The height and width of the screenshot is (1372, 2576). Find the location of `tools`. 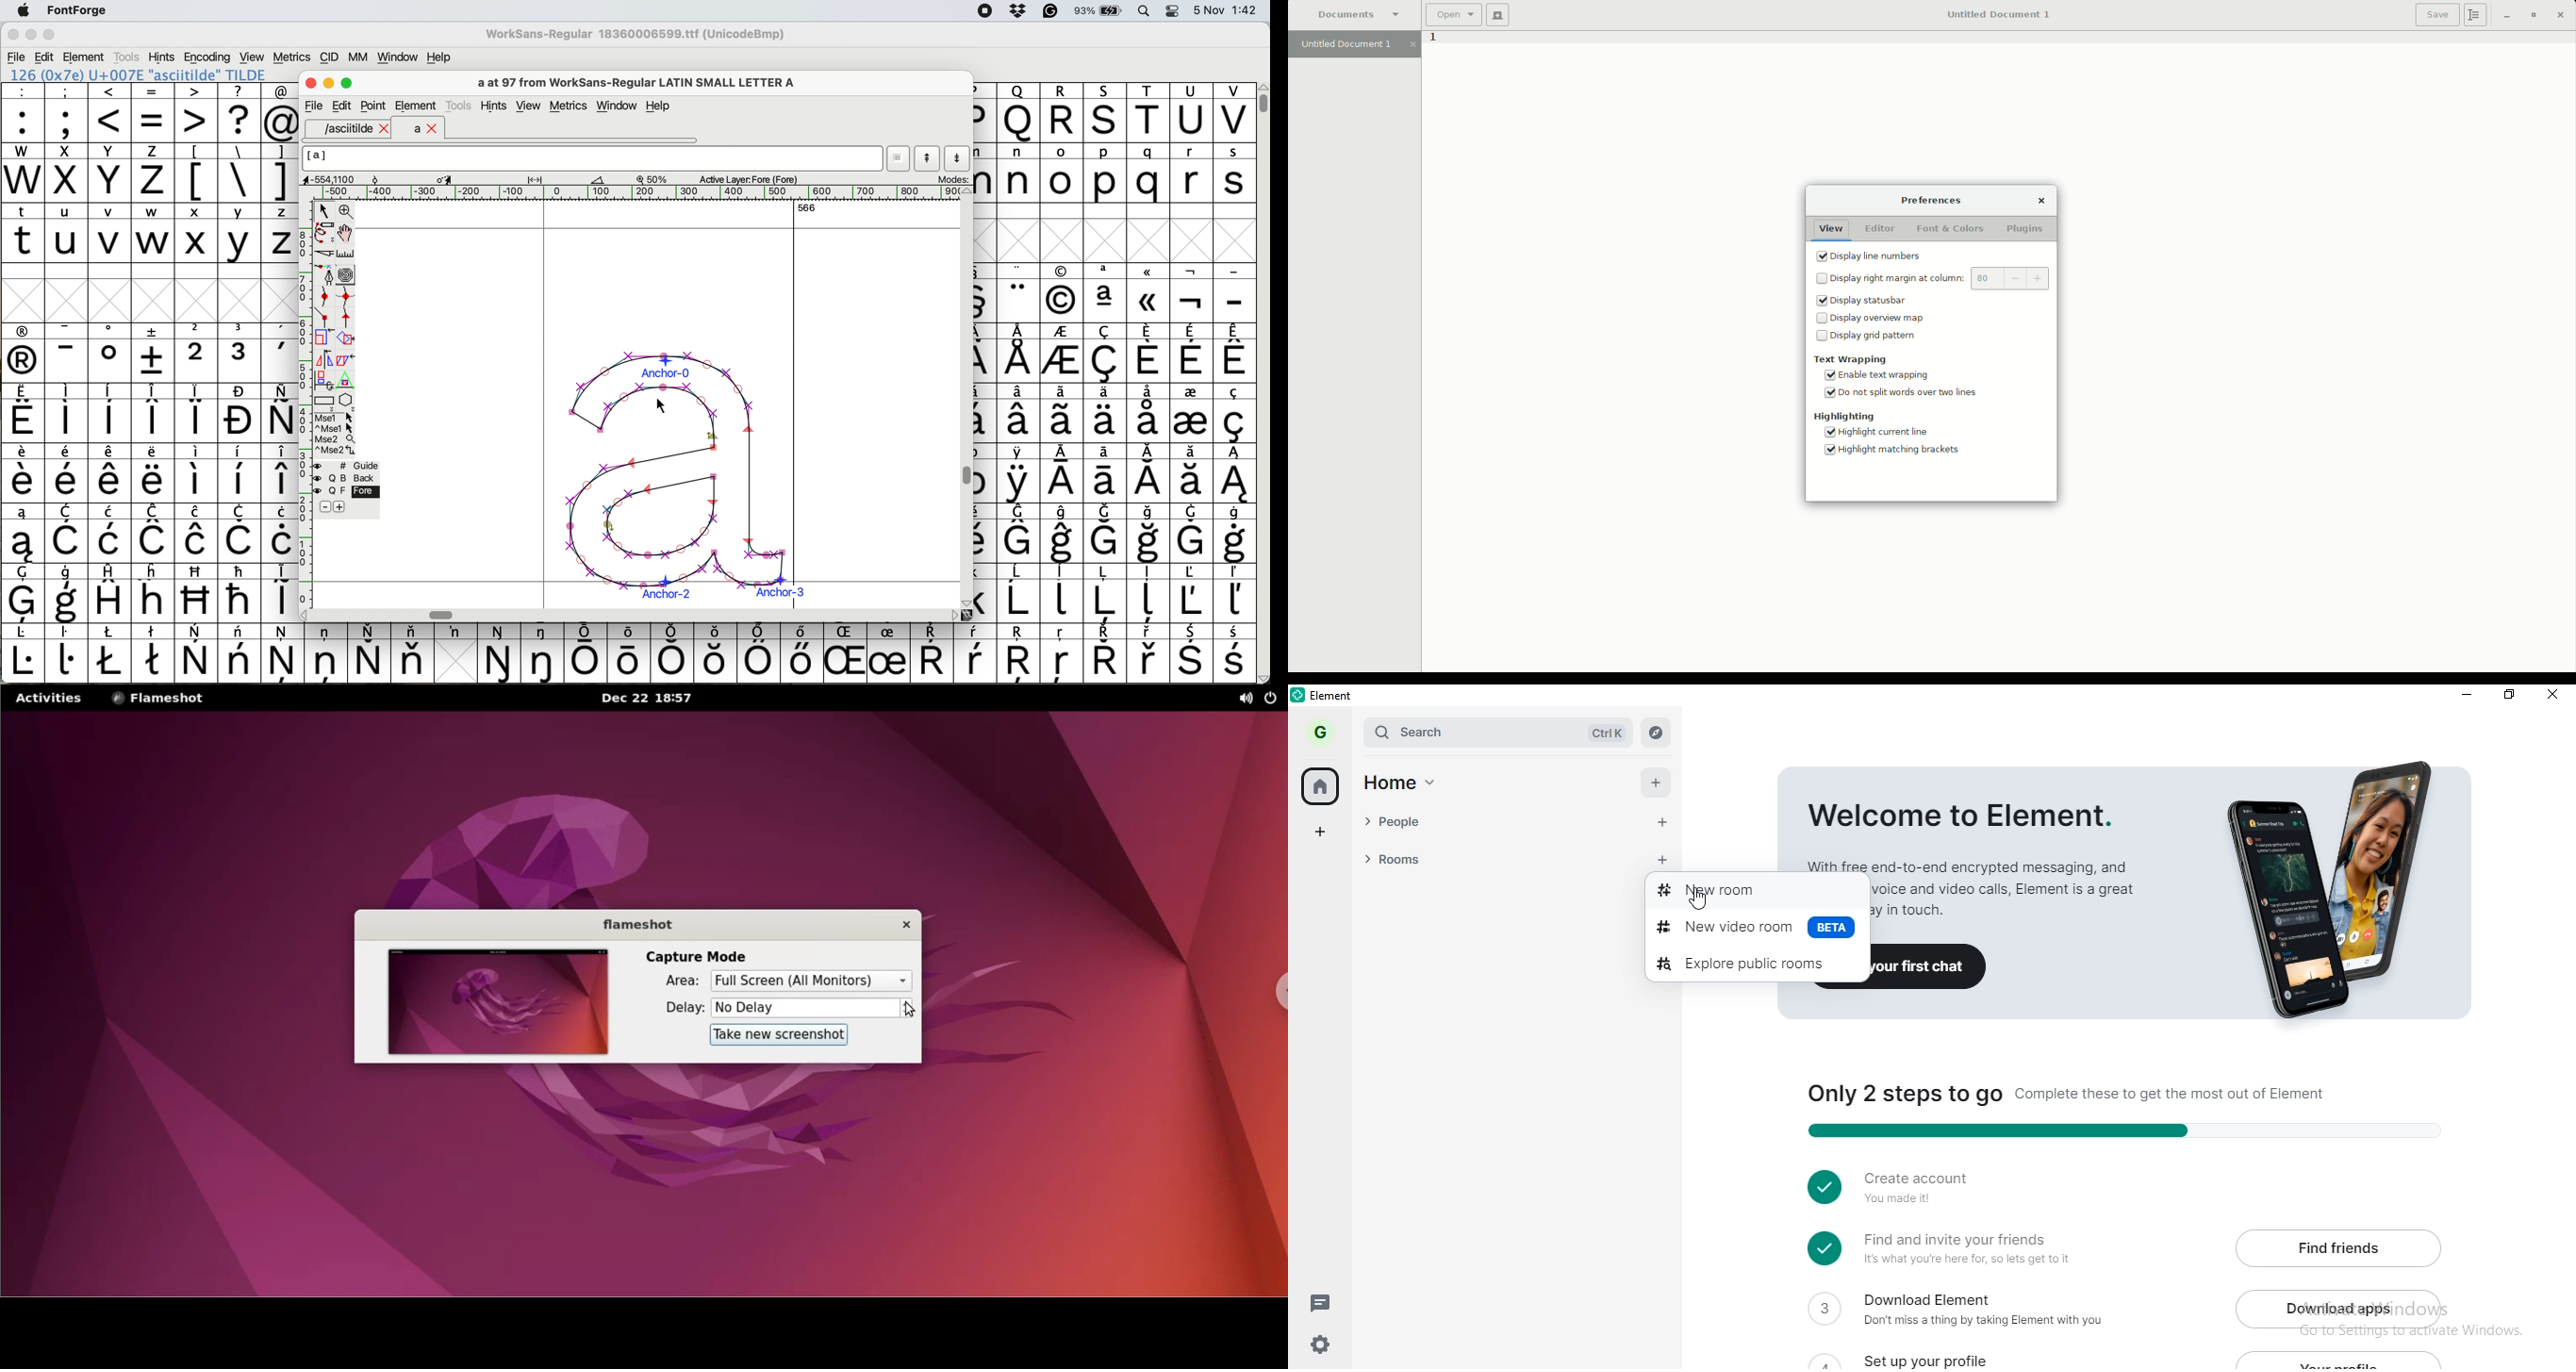

tools is located at coordinates (126, 57).